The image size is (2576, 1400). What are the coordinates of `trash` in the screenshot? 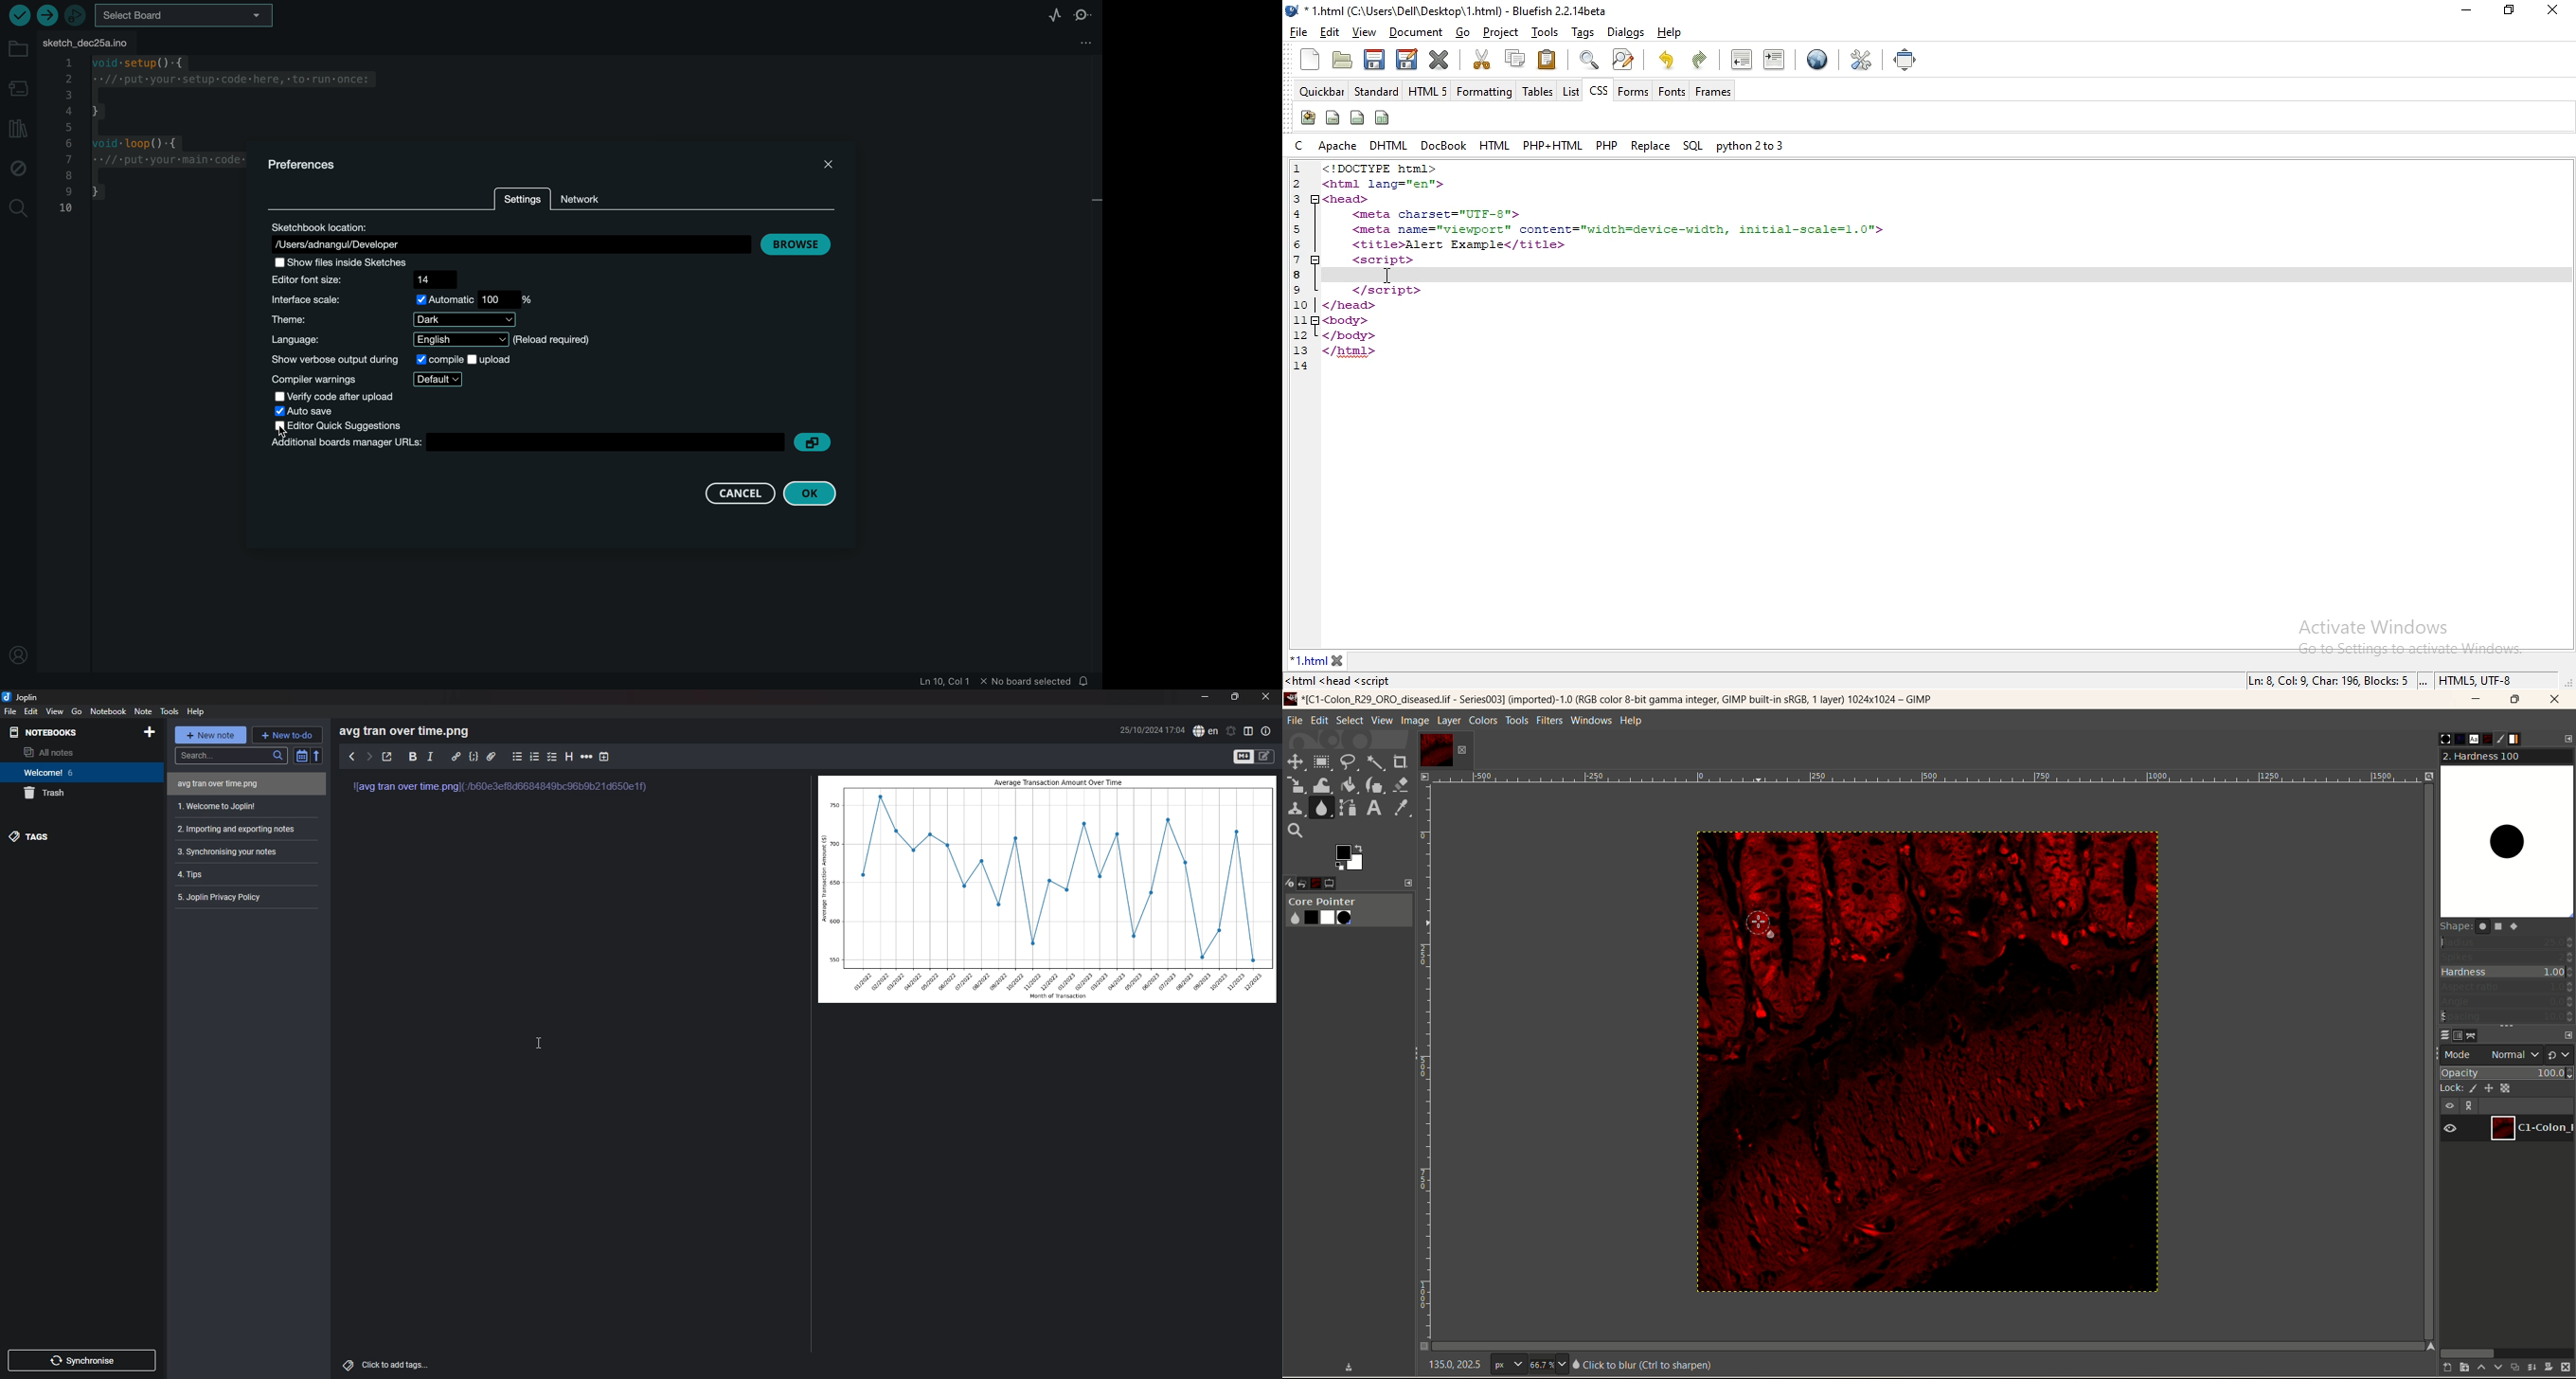 It's located at (76, 794).